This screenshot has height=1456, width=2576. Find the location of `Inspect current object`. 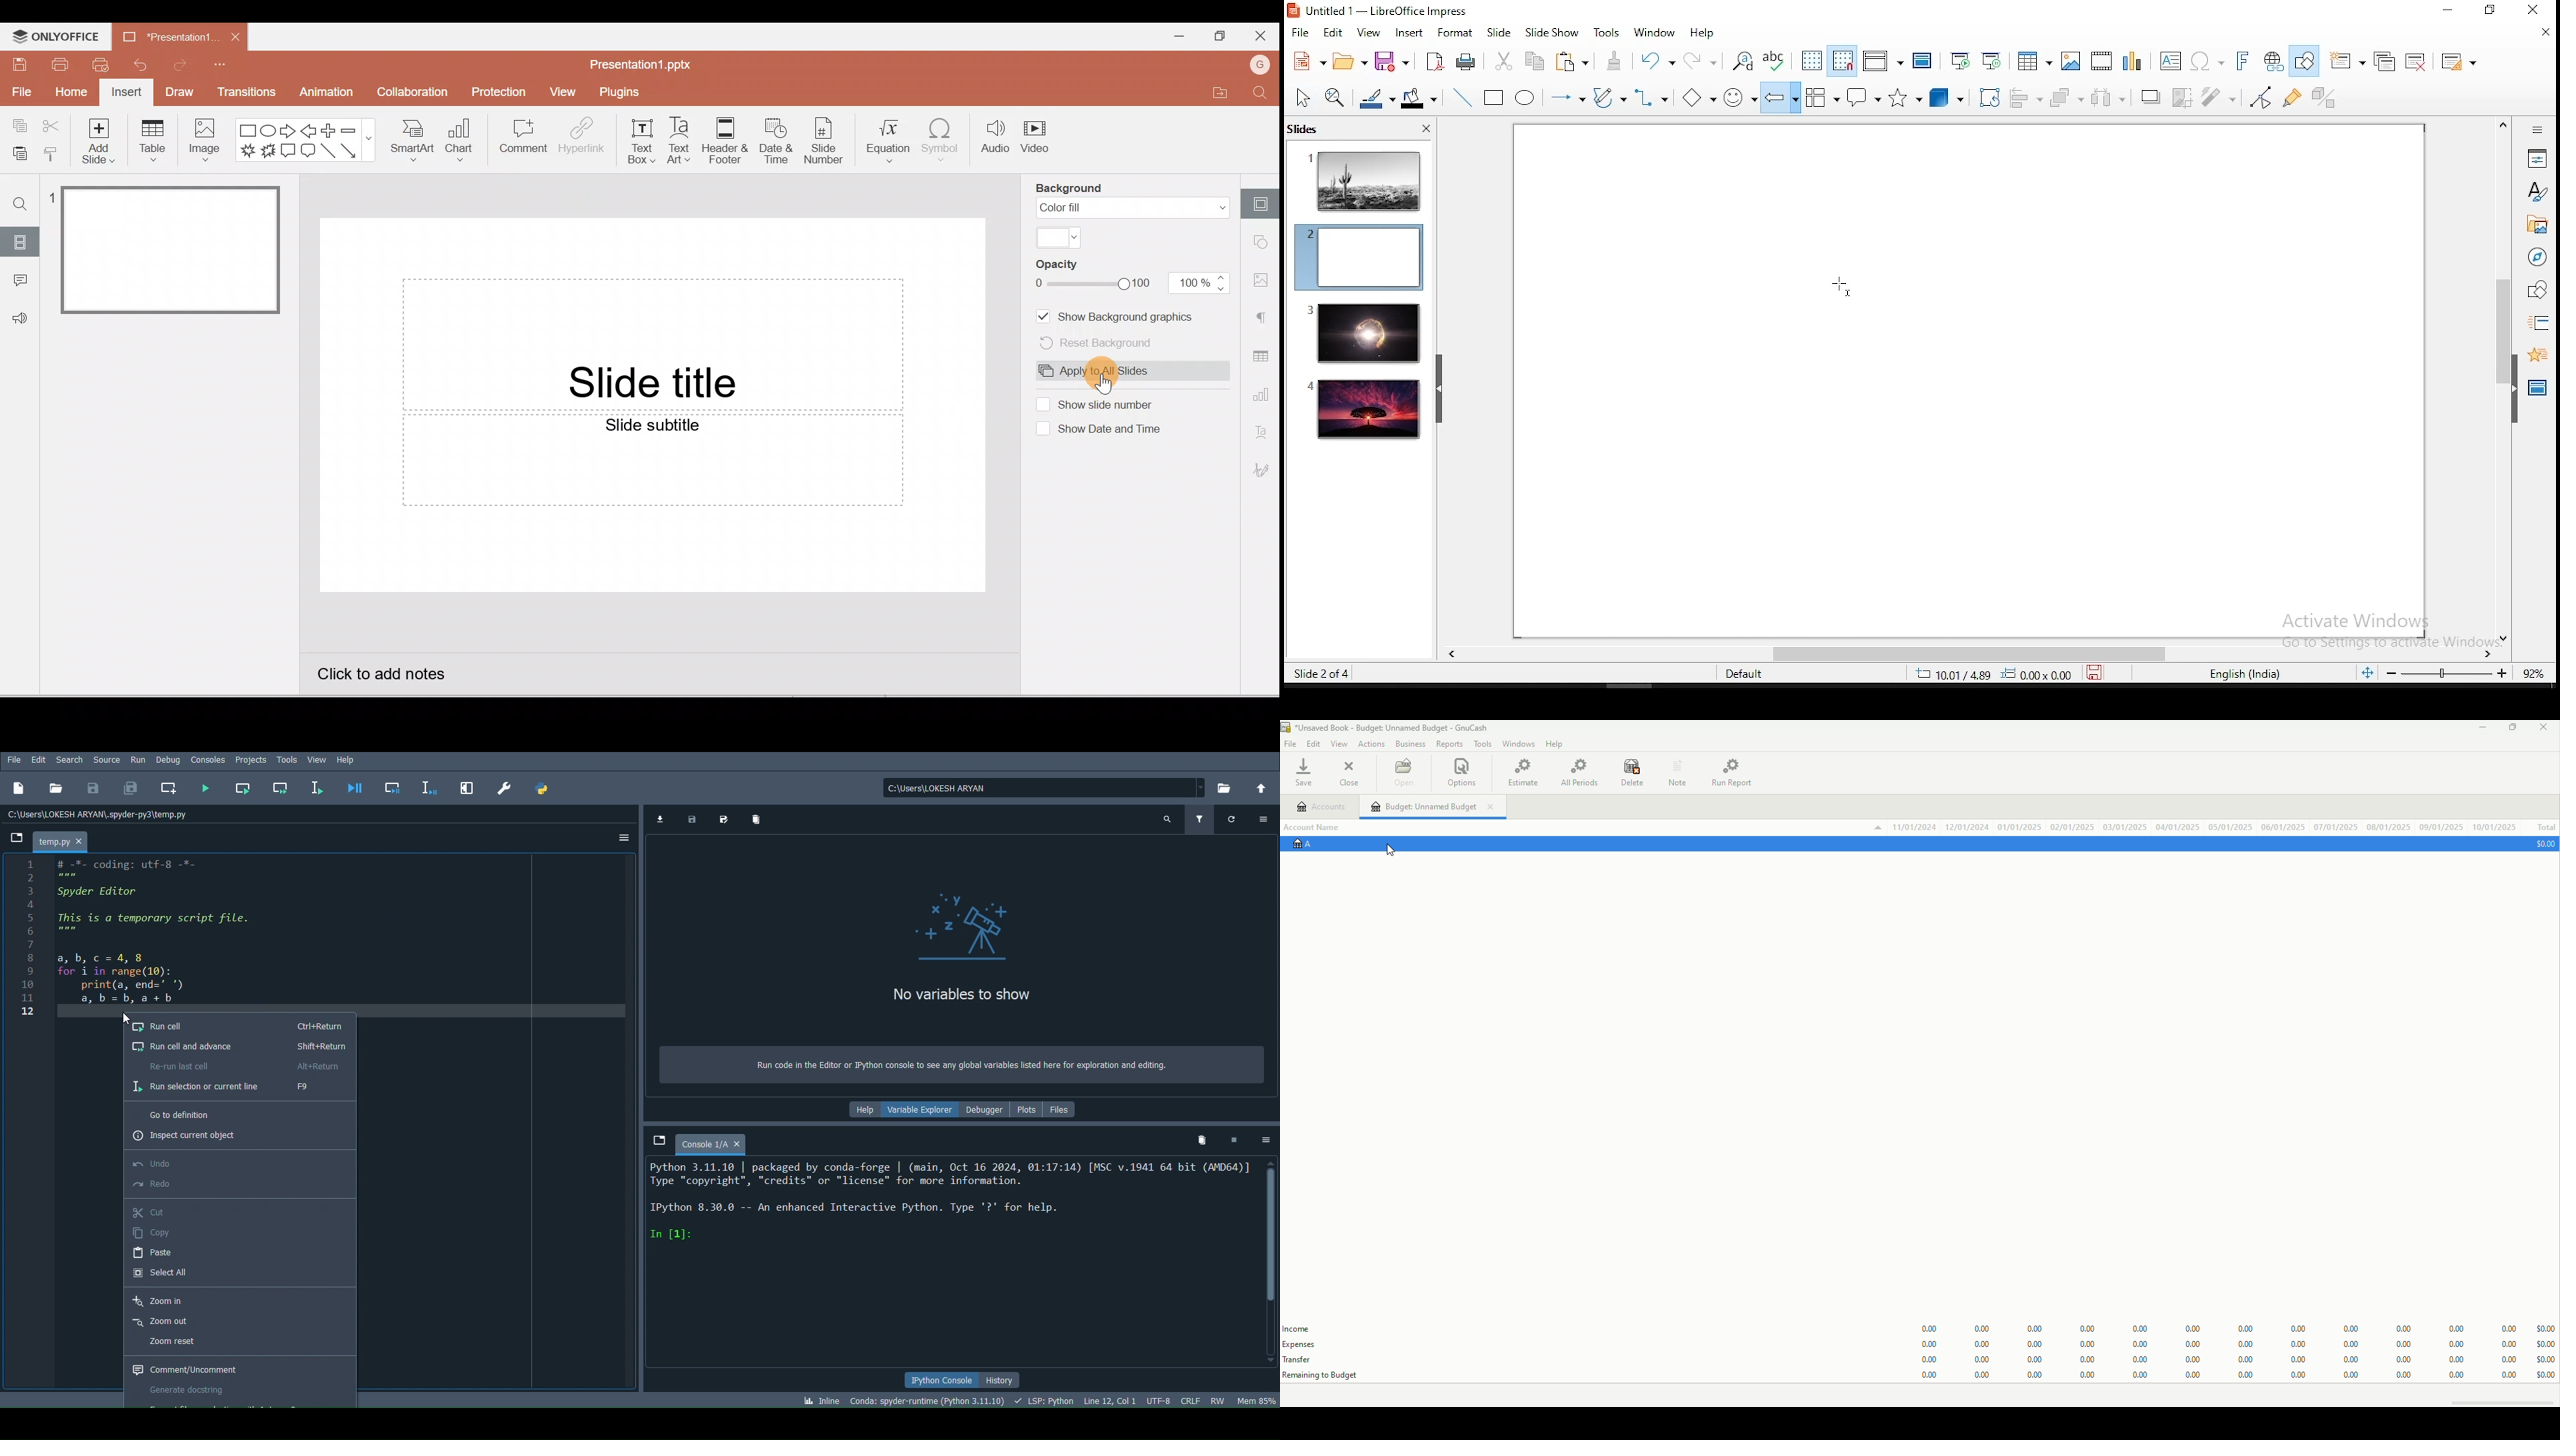

Inspect current object is located at coordinates (225, 1136).